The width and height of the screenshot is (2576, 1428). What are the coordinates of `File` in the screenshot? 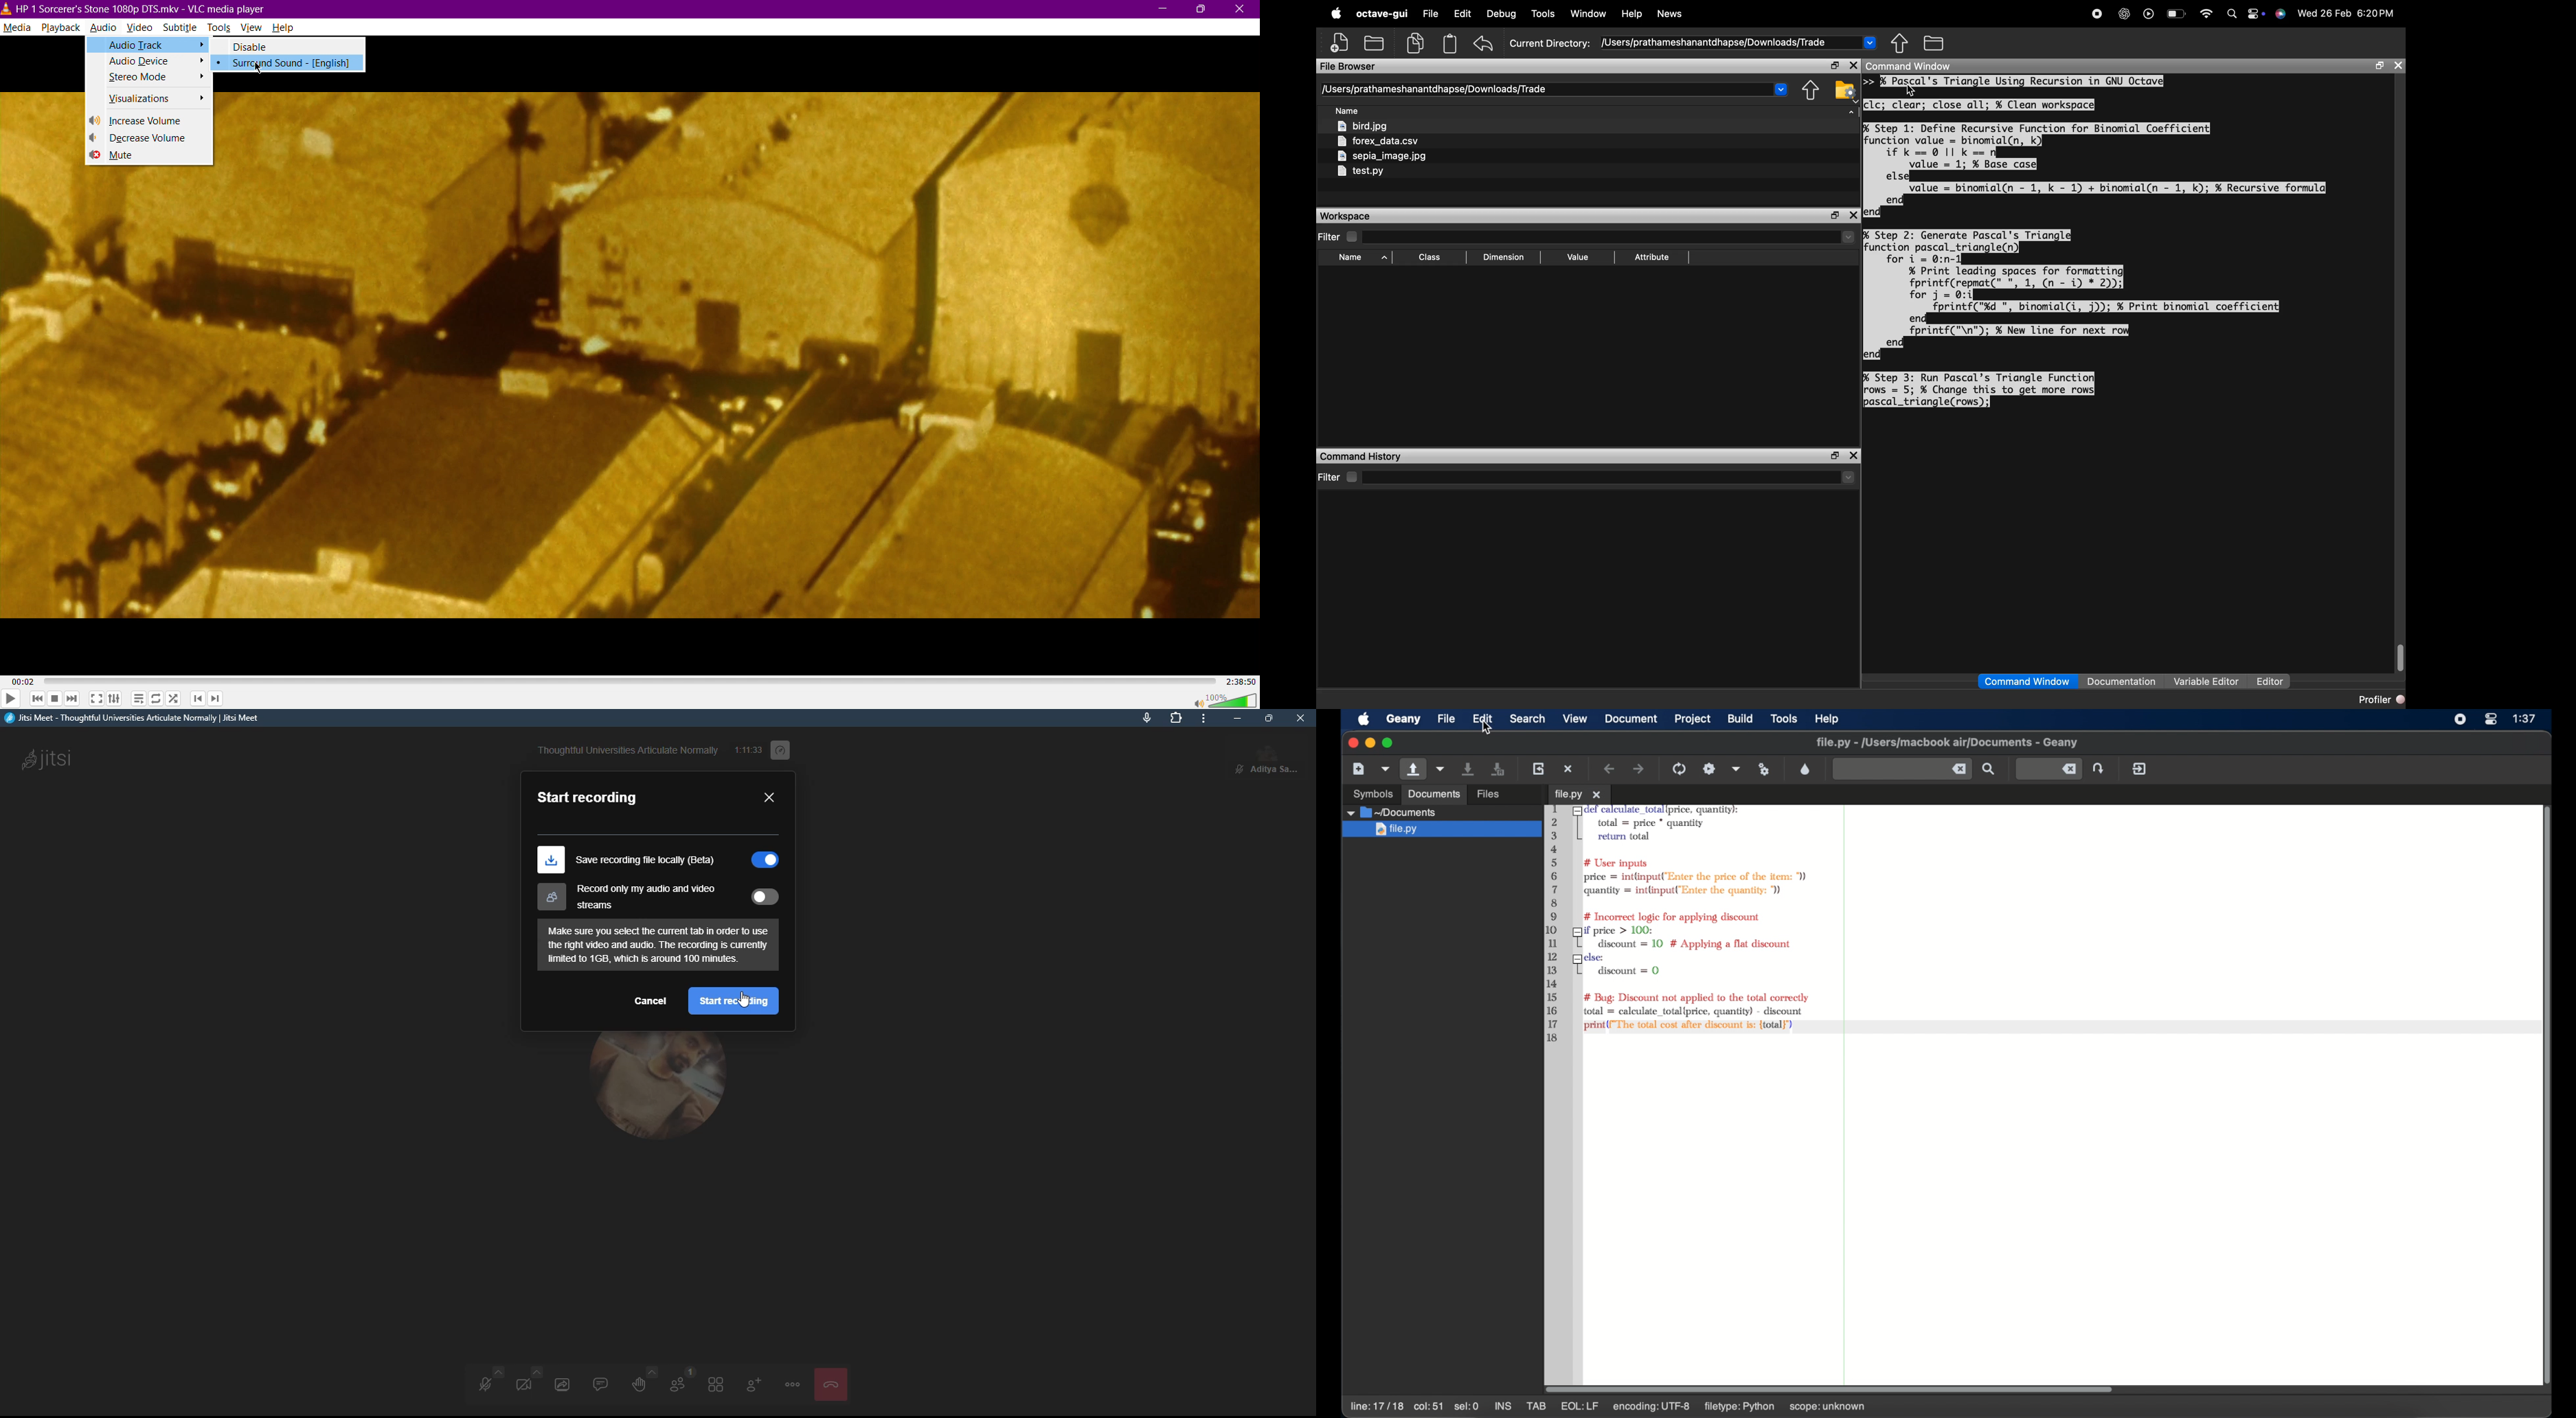 It's located at (1431, 12).